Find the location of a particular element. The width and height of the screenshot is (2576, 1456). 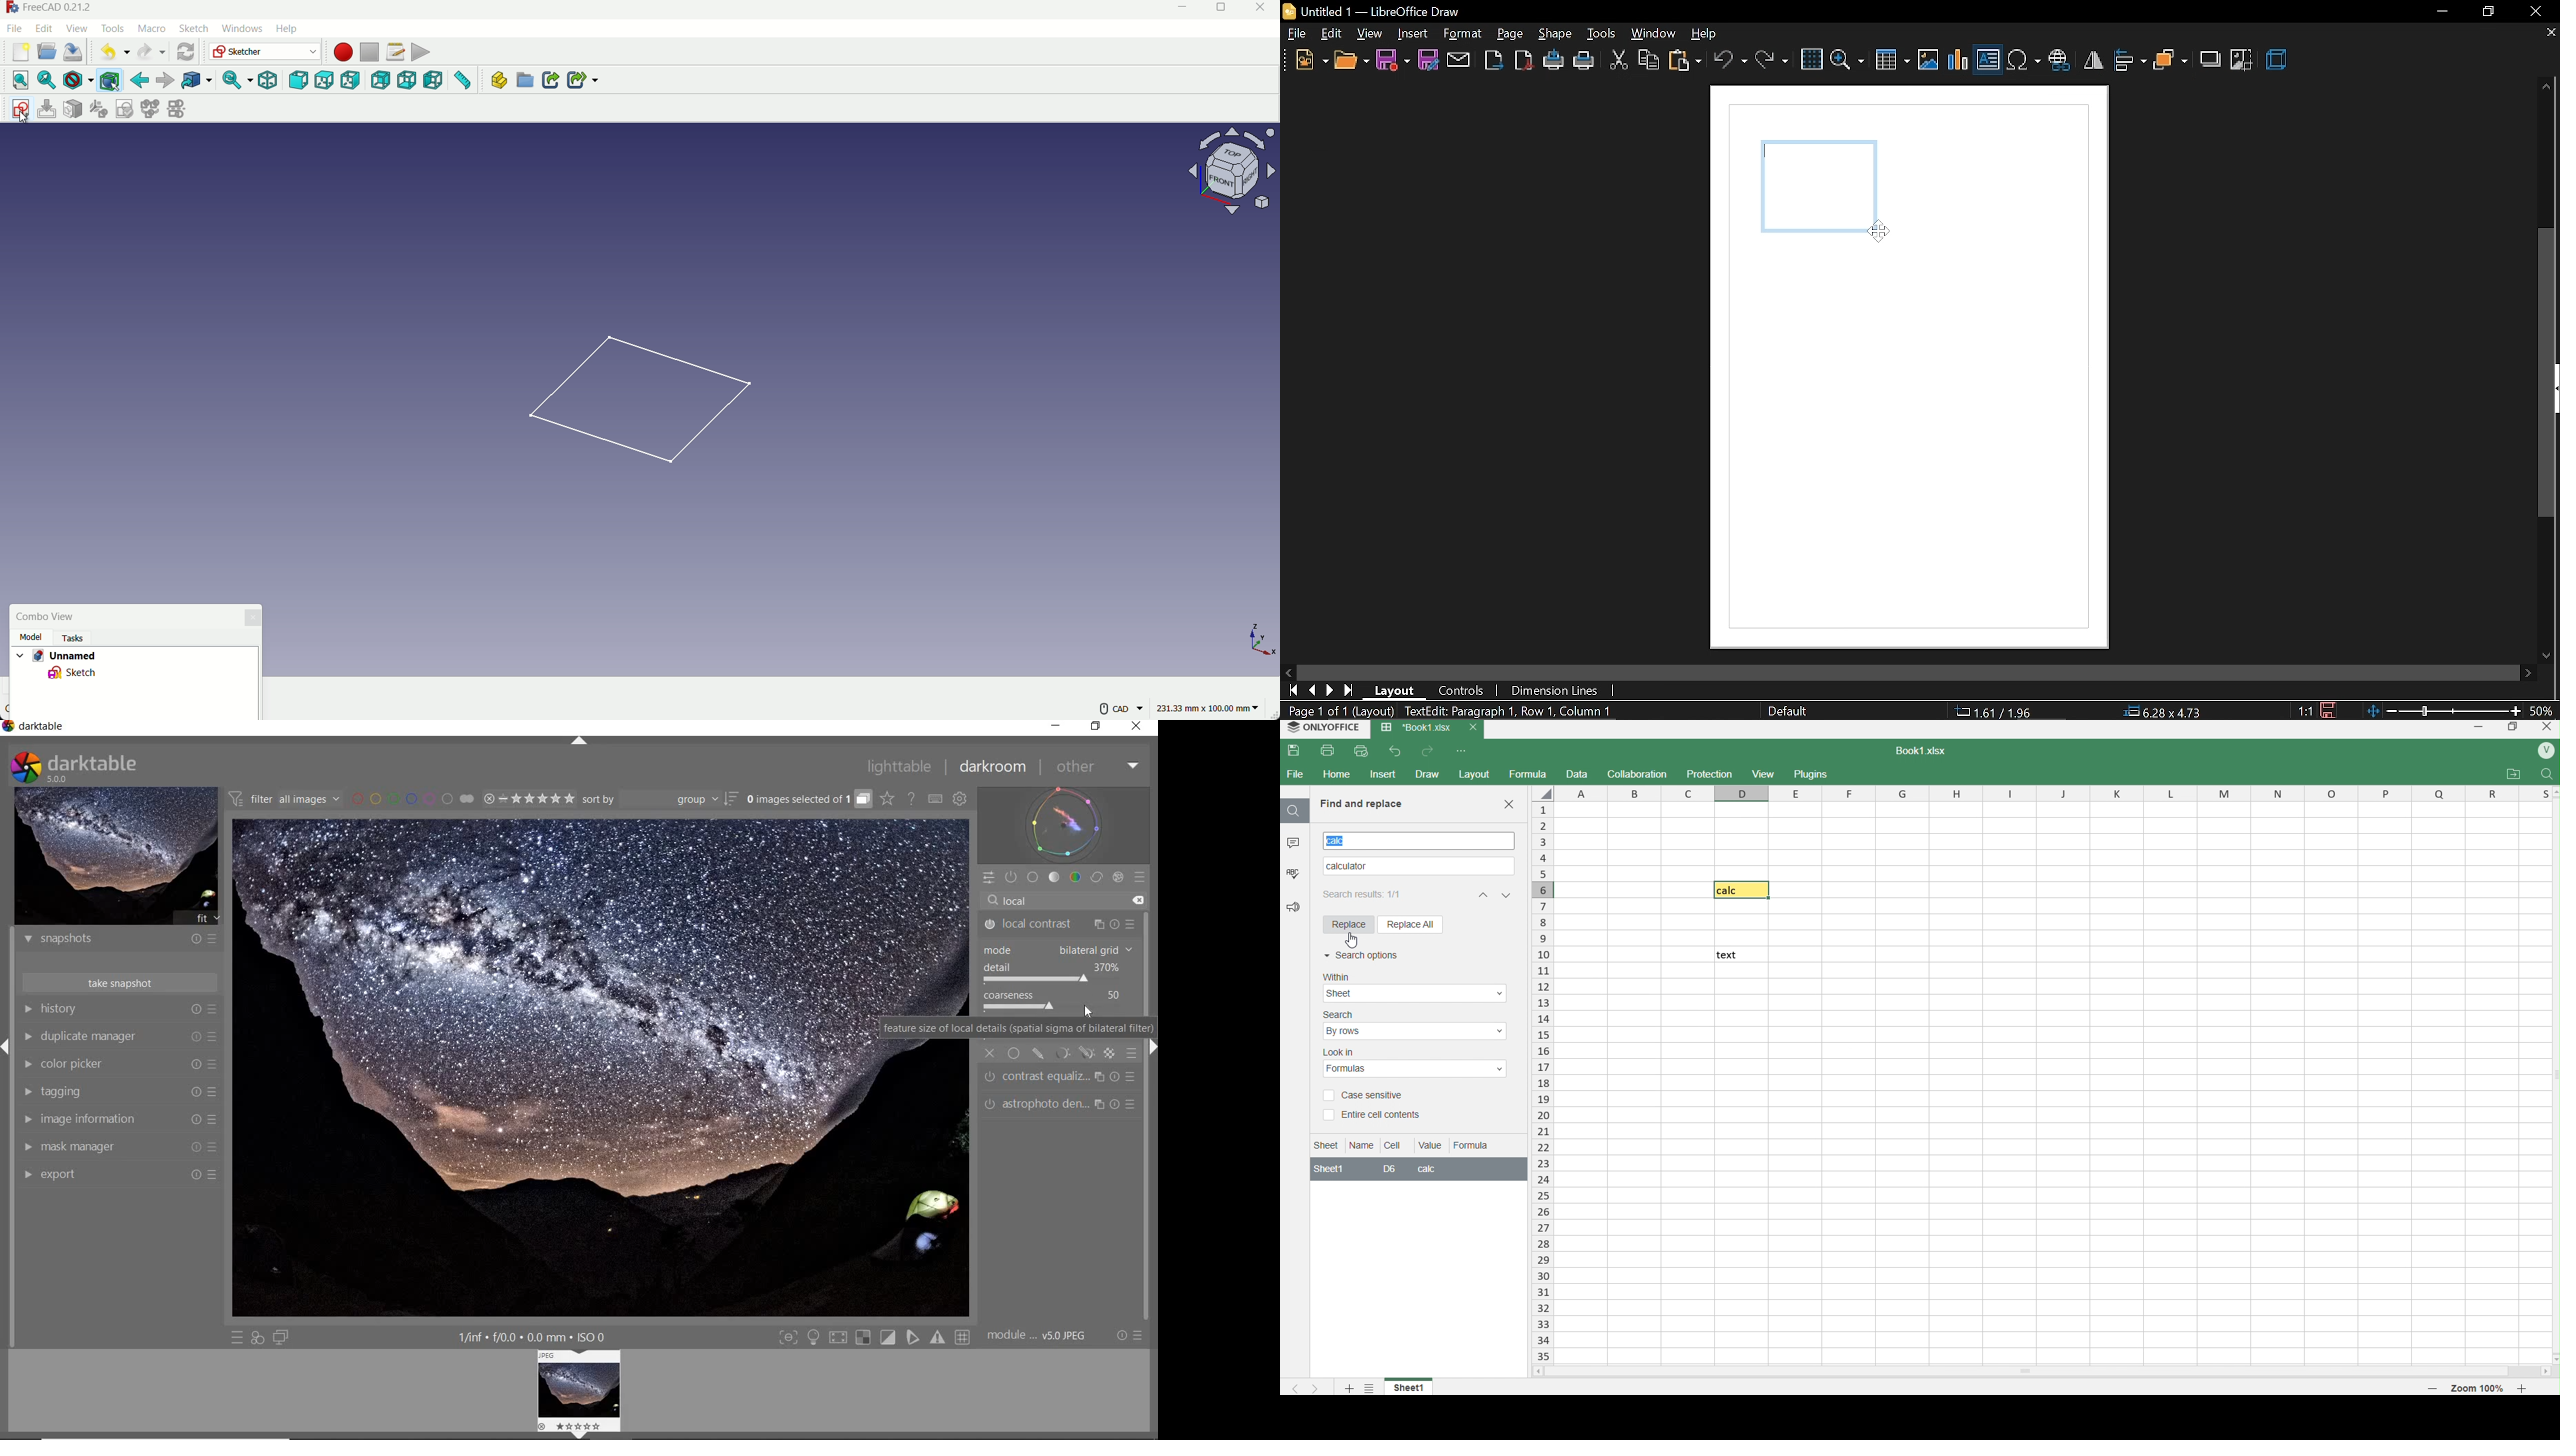

Presets and preferences is located at coordinates (214, 1146).